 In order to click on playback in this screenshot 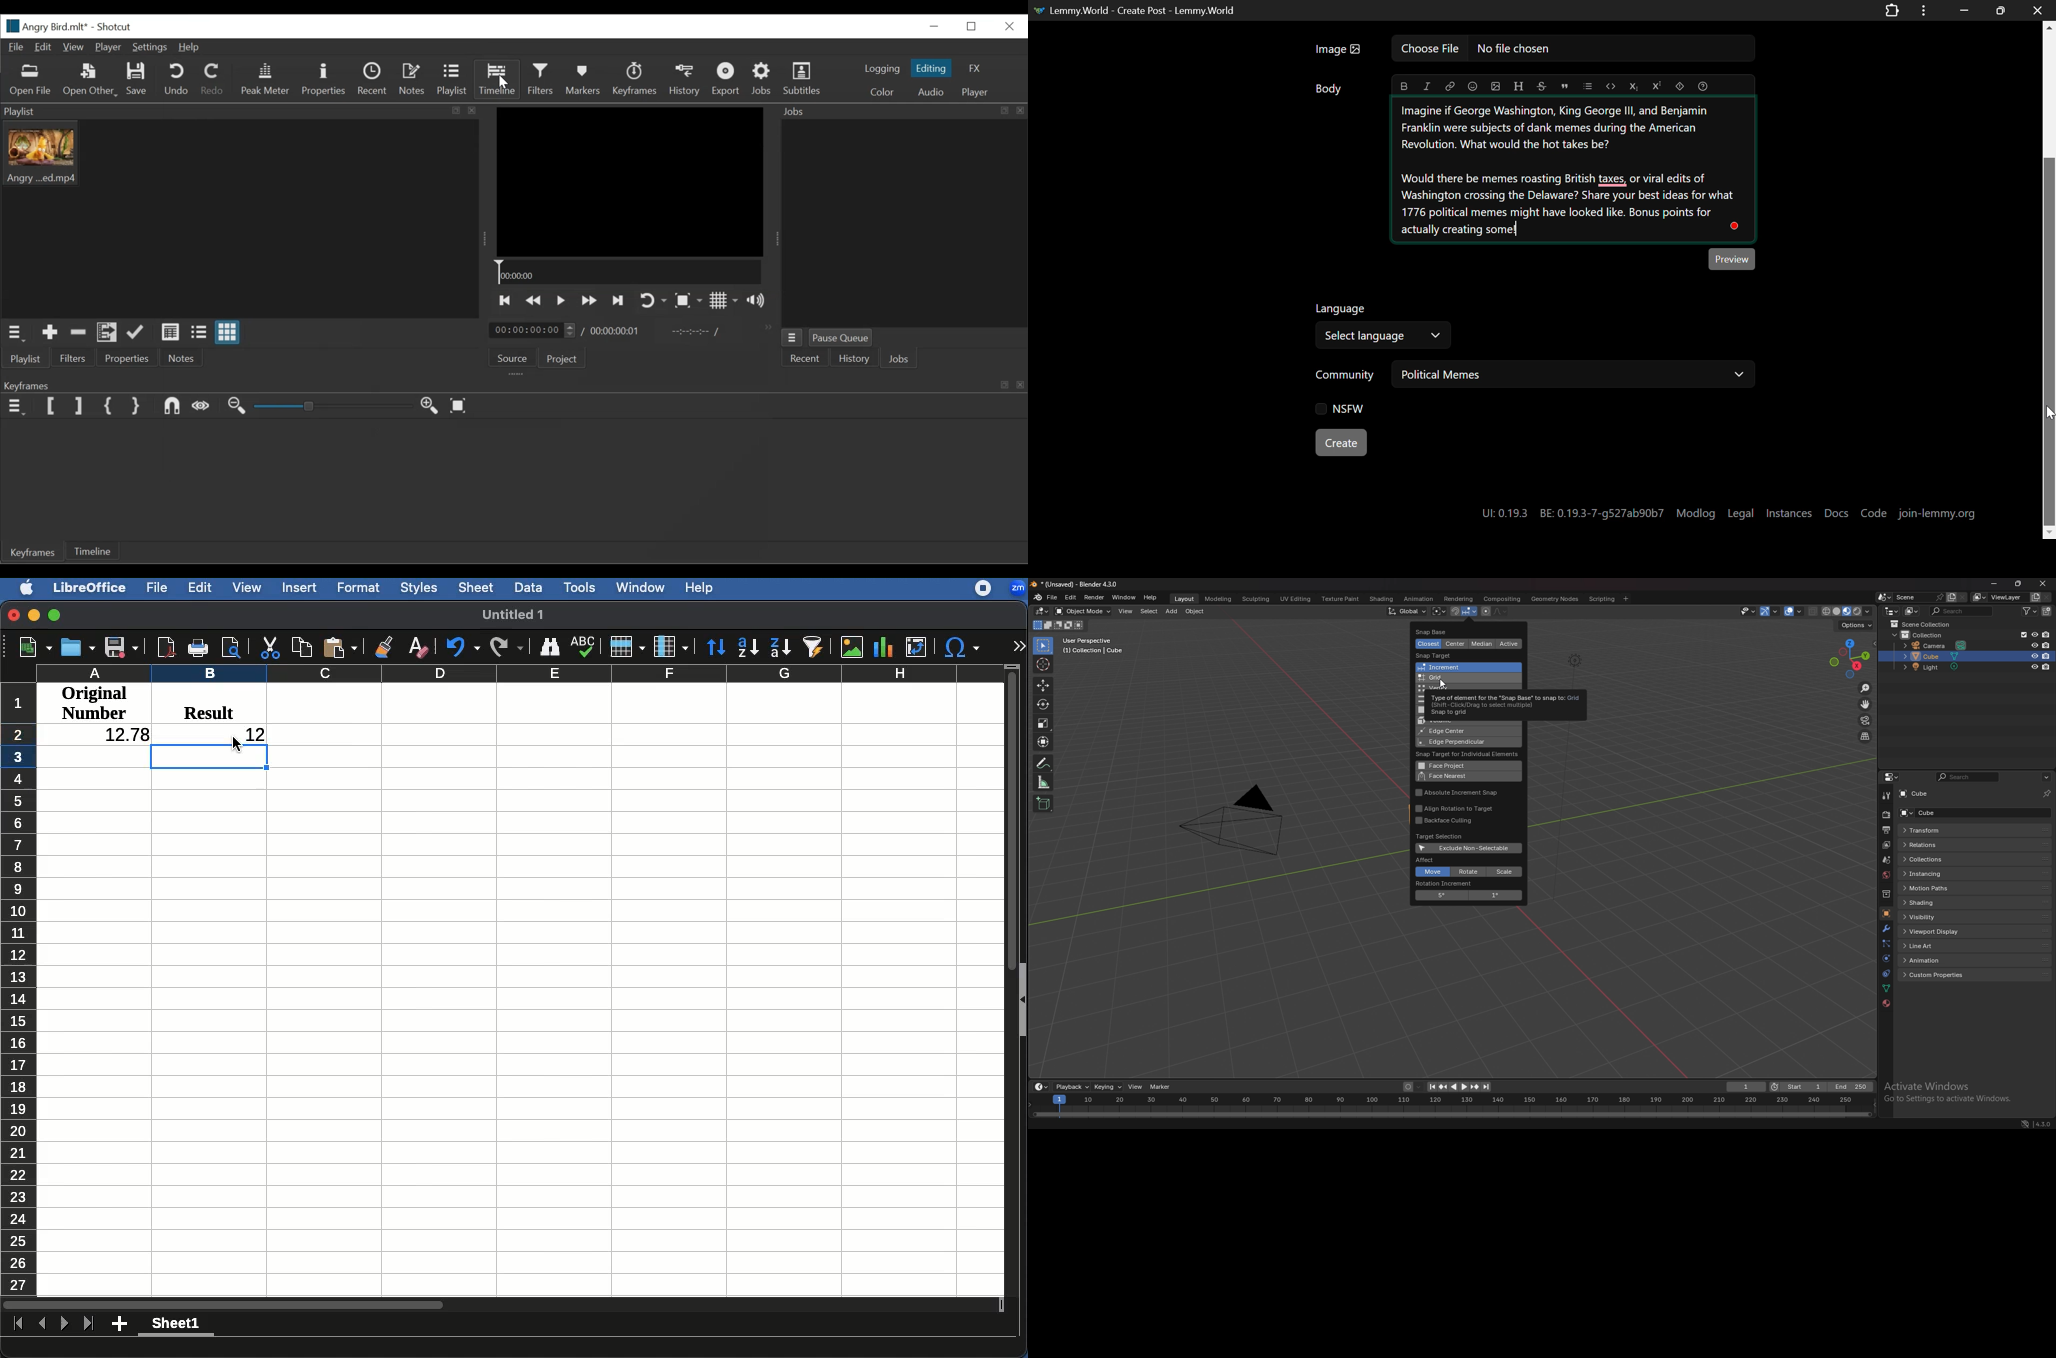, I will do `click(1072, 1087)`.